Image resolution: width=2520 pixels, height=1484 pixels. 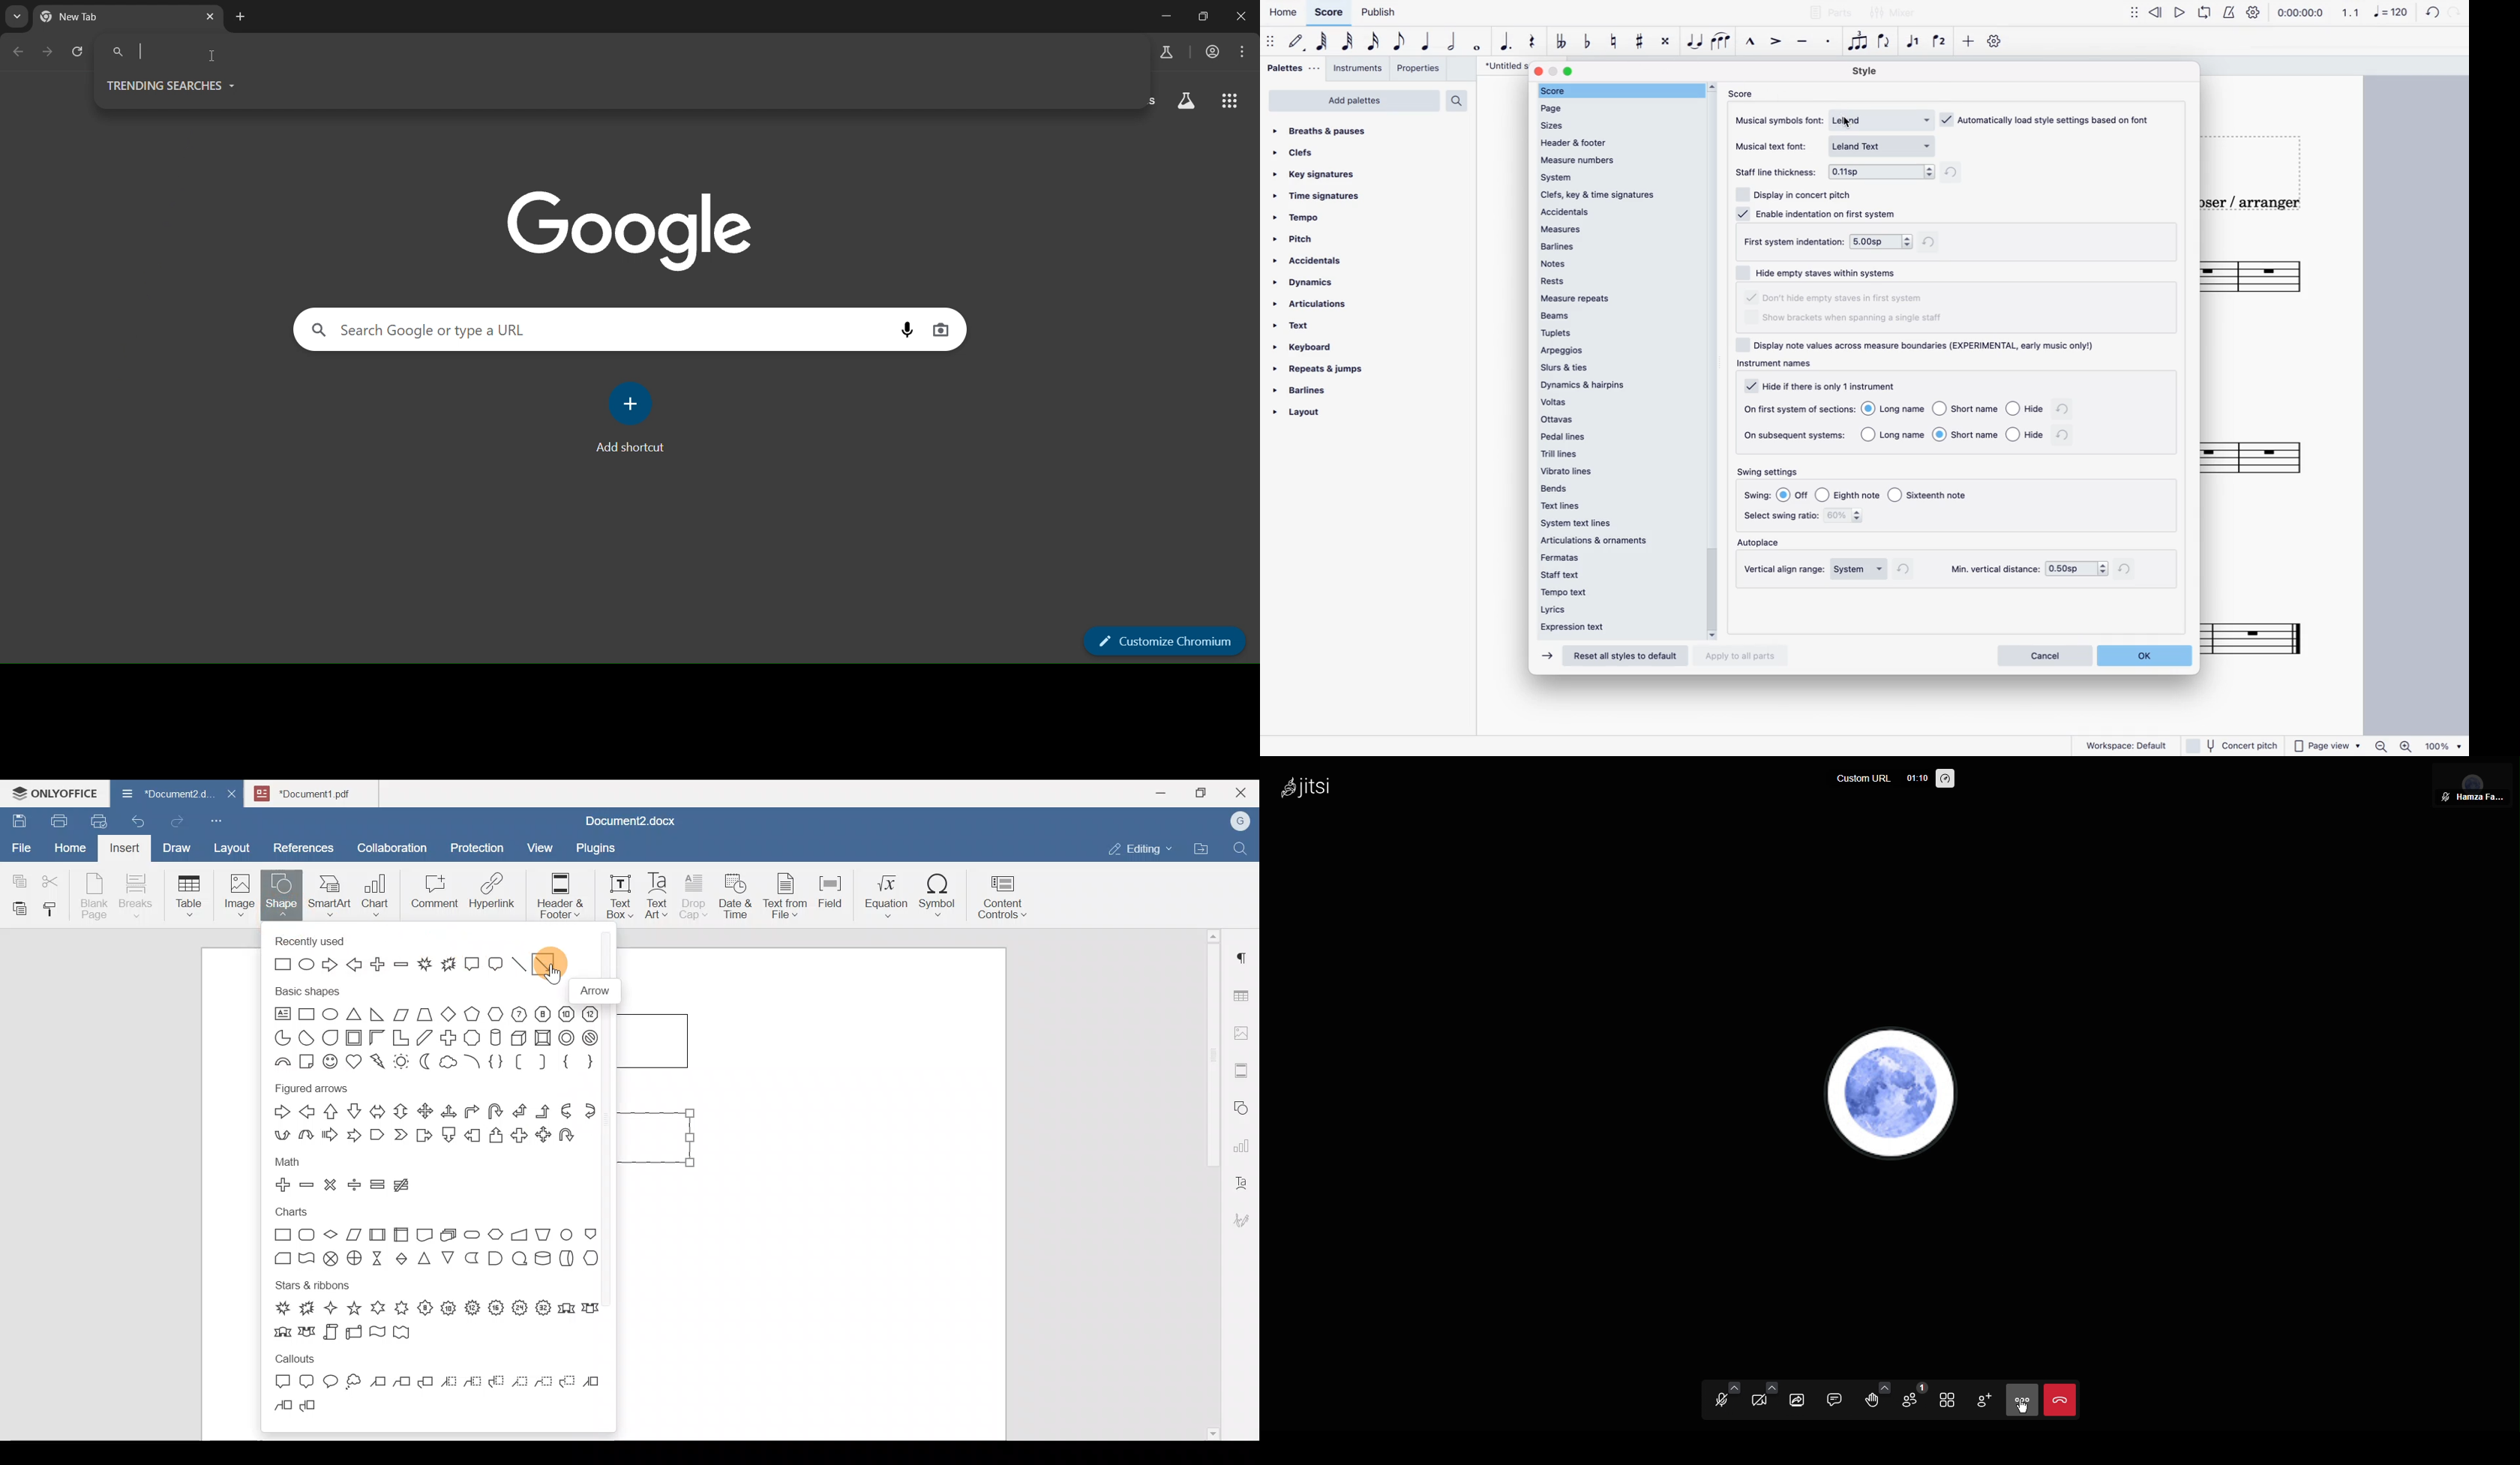 What do you see at coordinates (96, 896) in the screenshot?
I see `Blank page` at bounding box center [96, 896].